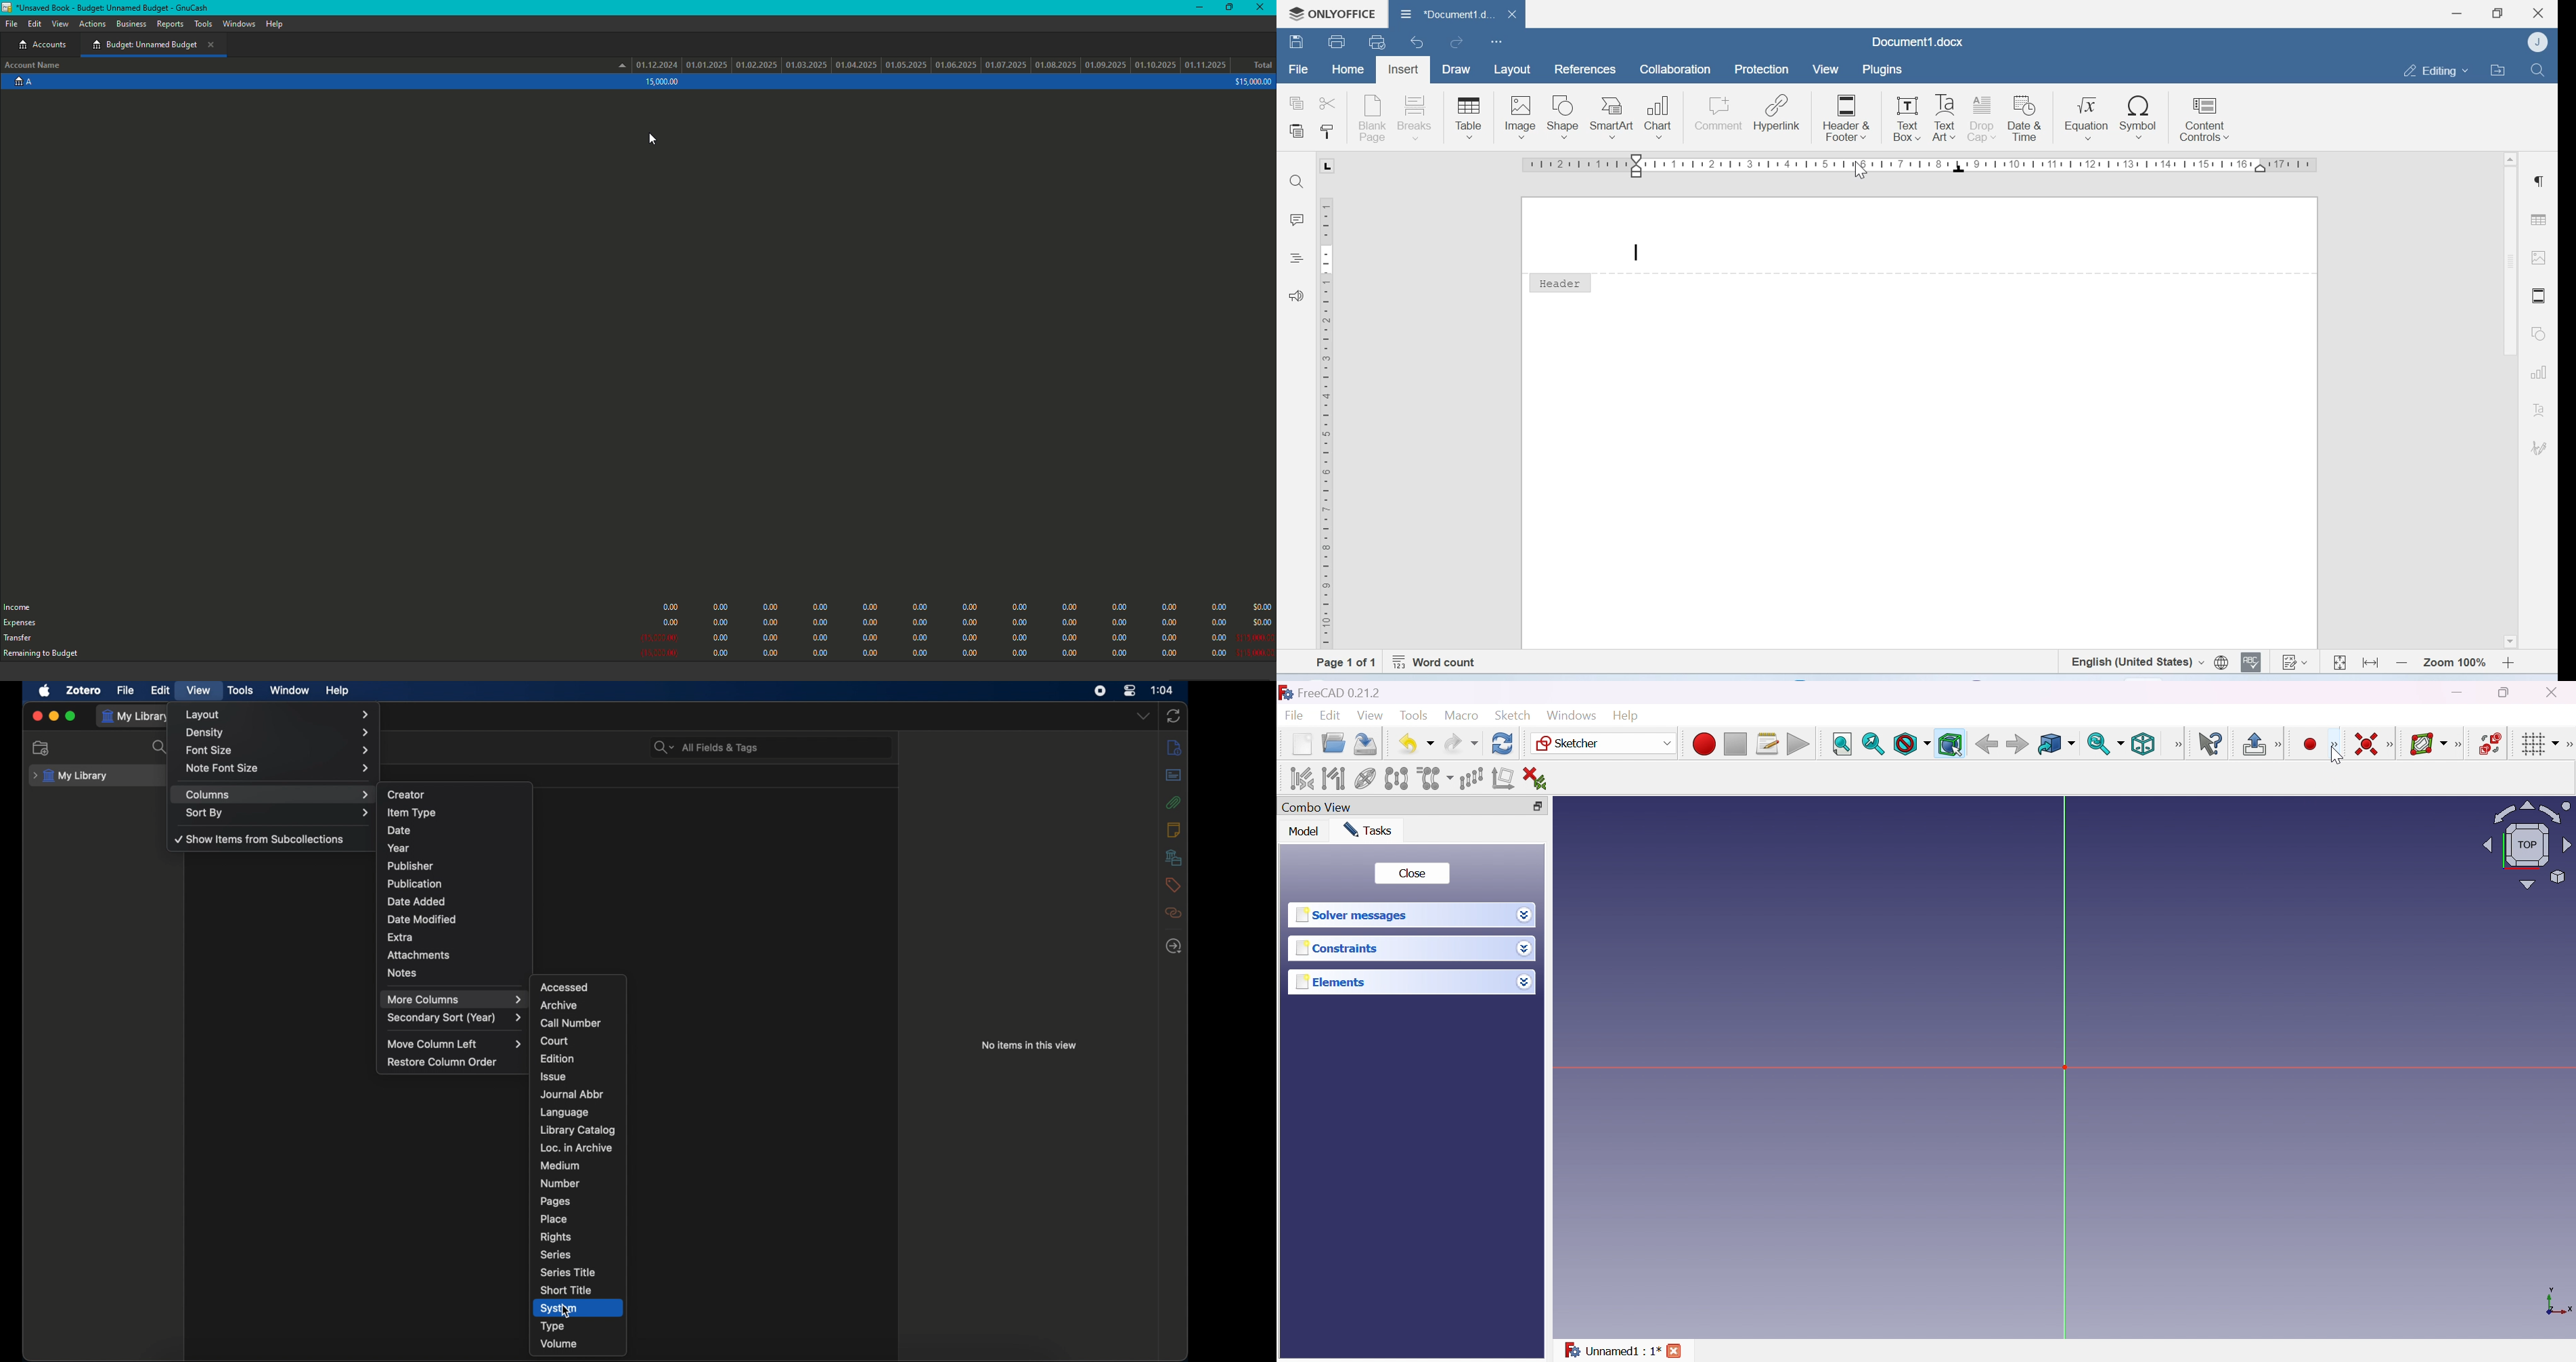 This screenshot has width=2576, height=1372. What do you see at coordinates (2056, 745) in the screenshot?
I see `Go to linked object` at bounding box center [2056, 745].